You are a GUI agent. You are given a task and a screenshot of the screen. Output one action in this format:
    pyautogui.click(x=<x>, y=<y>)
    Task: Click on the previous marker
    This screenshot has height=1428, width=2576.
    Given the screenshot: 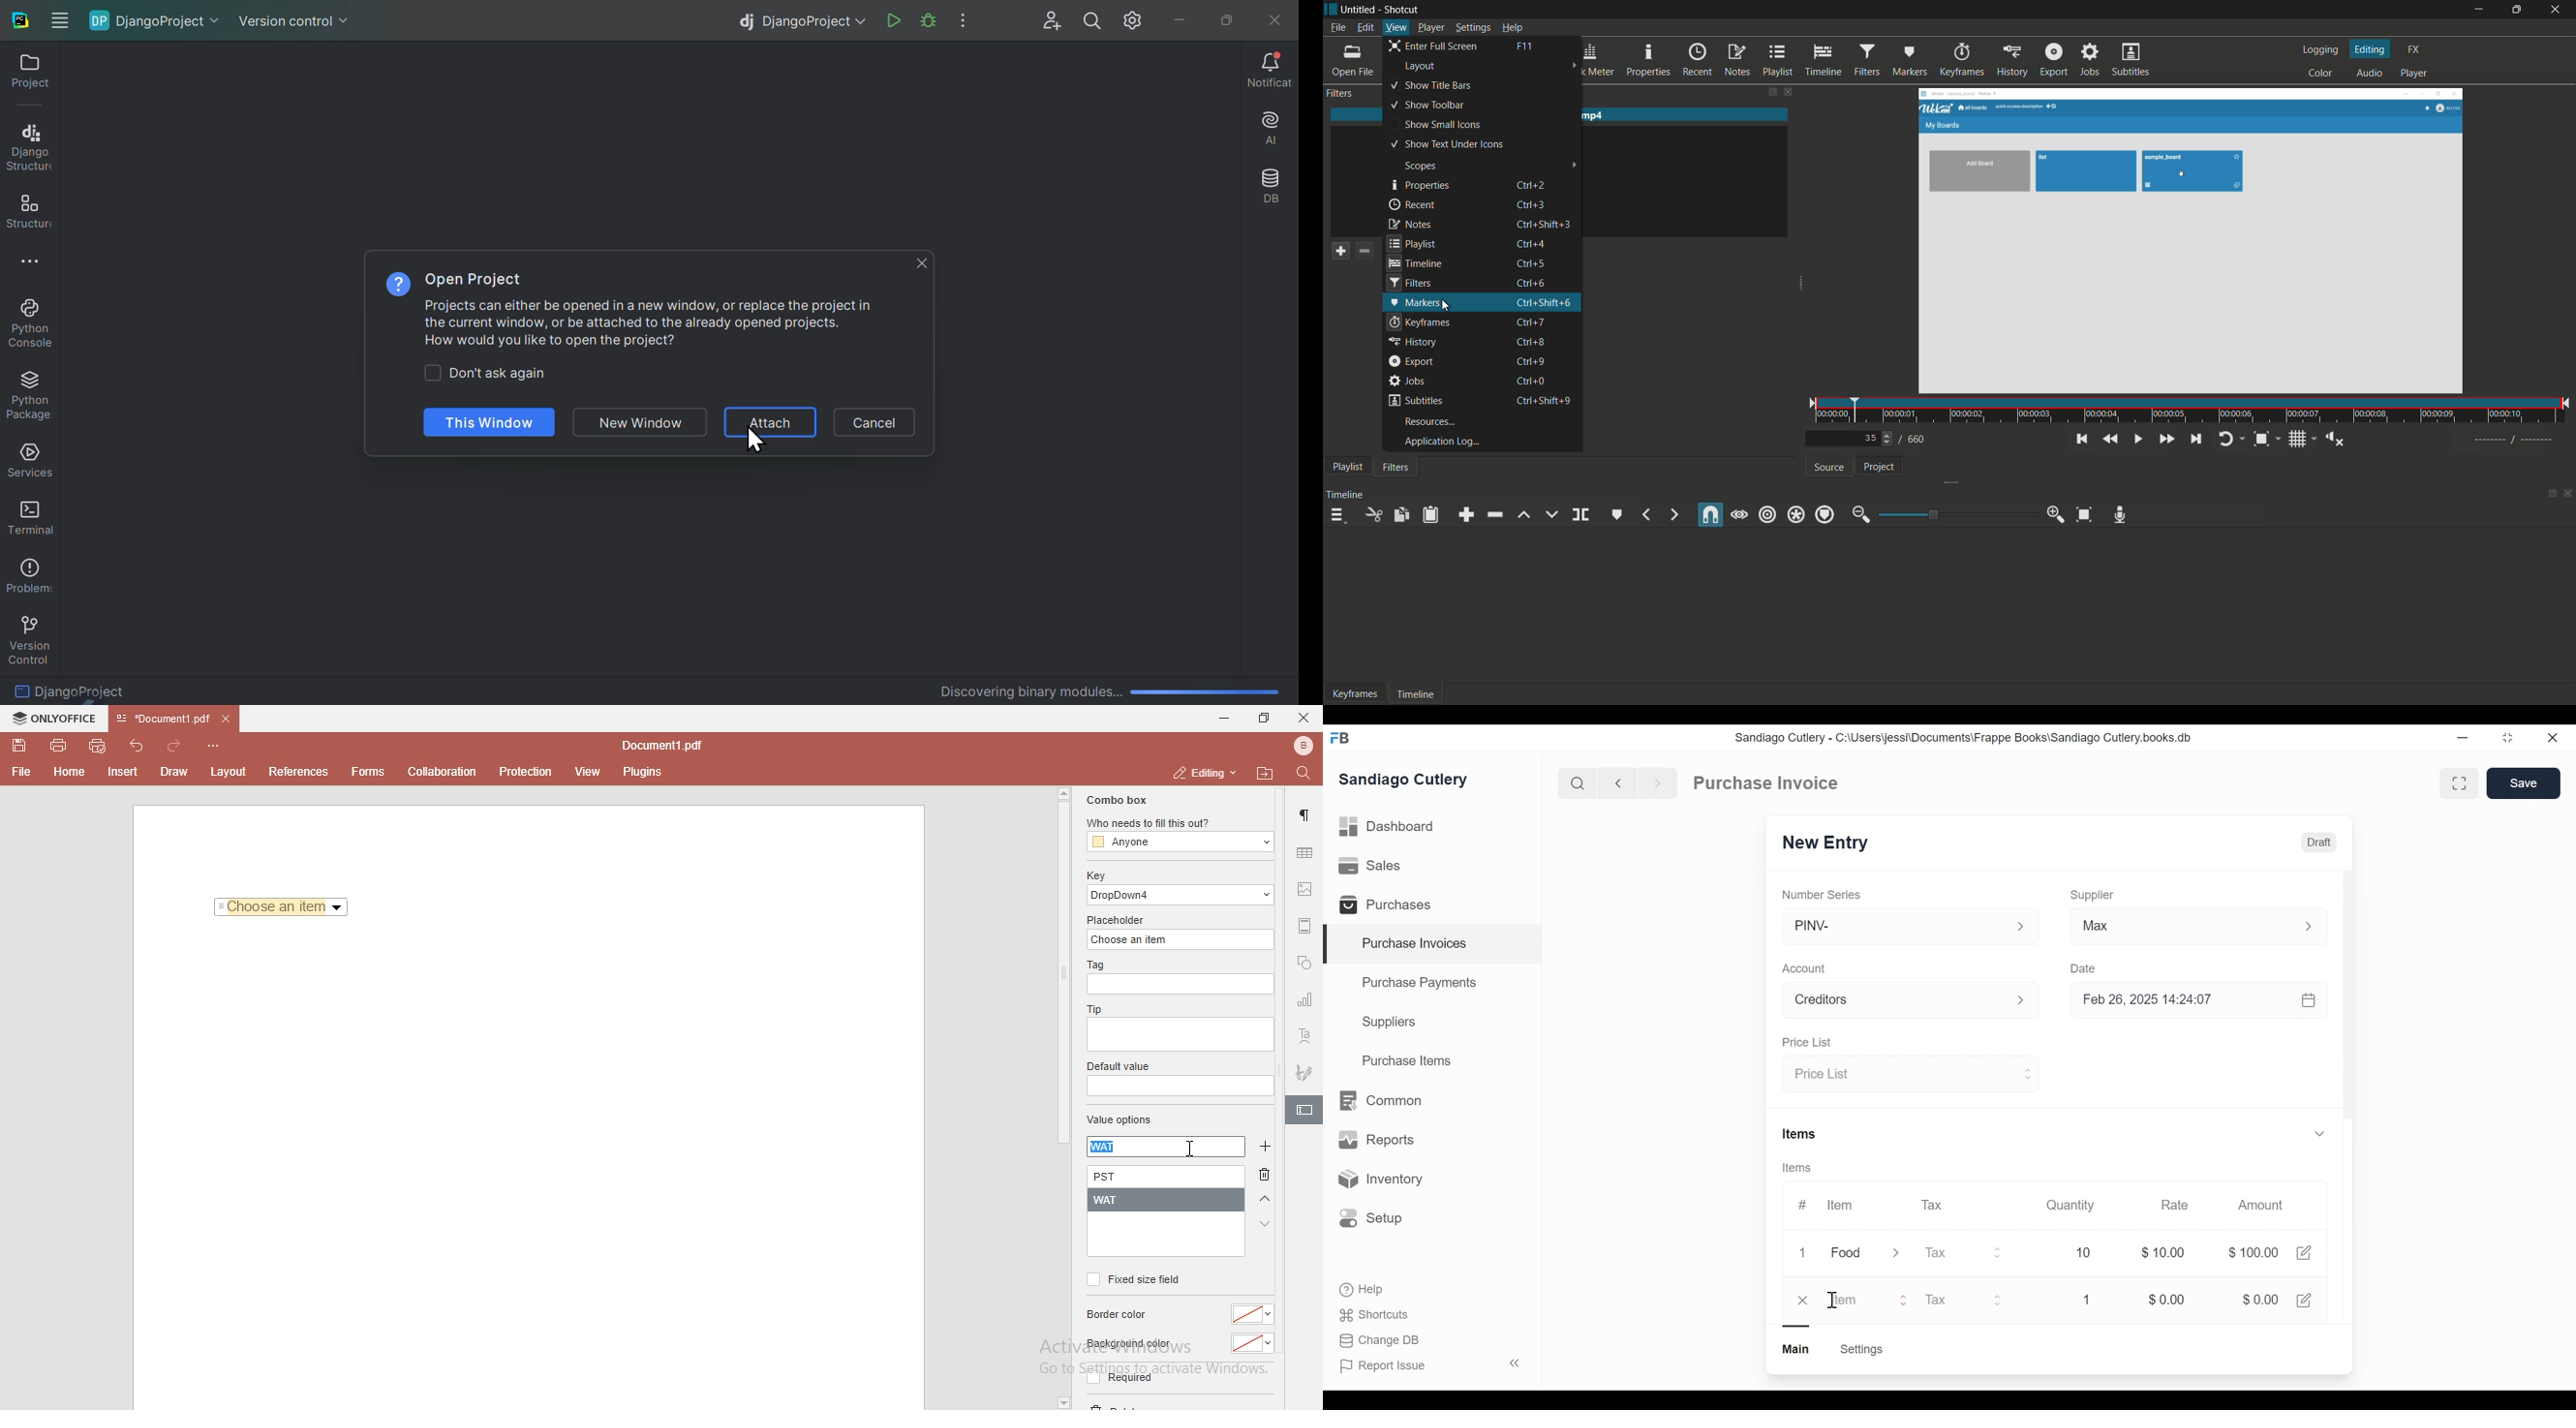 What is the action you would take?
    pyautogui.click(x=1649, y=514)
    